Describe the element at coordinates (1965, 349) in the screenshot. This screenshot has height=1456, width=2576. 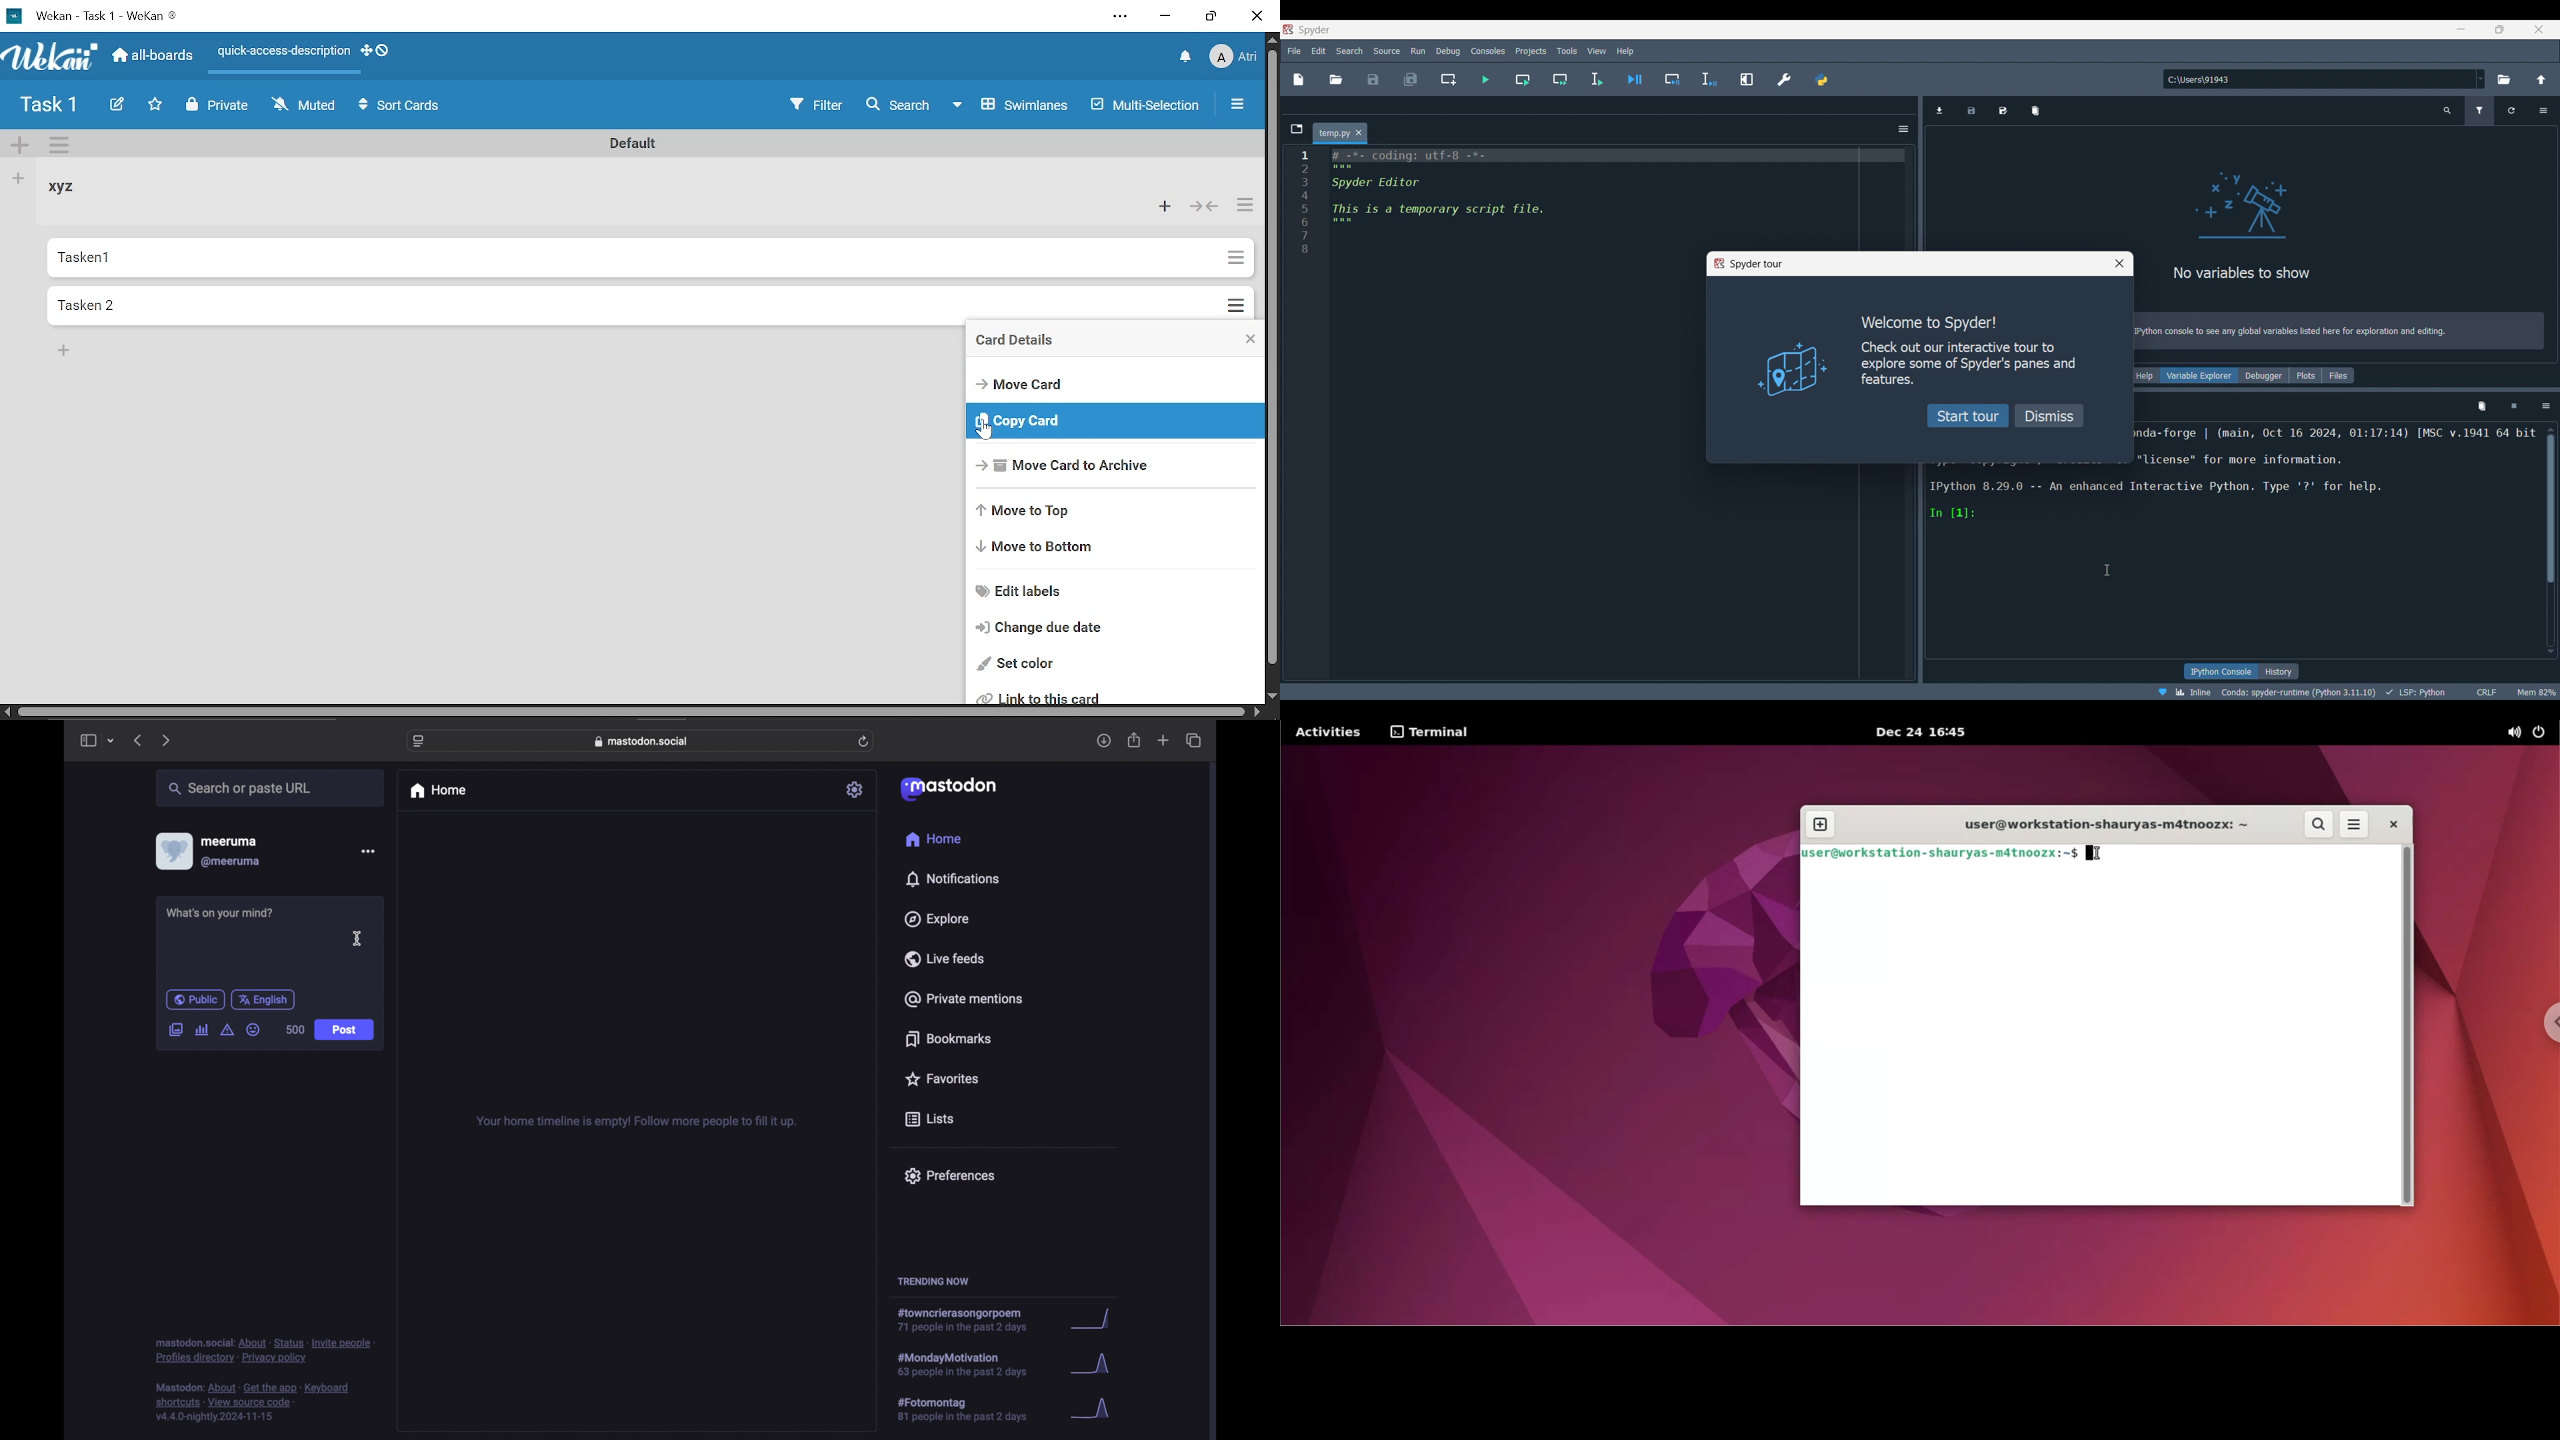
I see `Welcome to Spyder!

Check out our interactive tour to
explore some of Spyder's panes and
features.` at that location.